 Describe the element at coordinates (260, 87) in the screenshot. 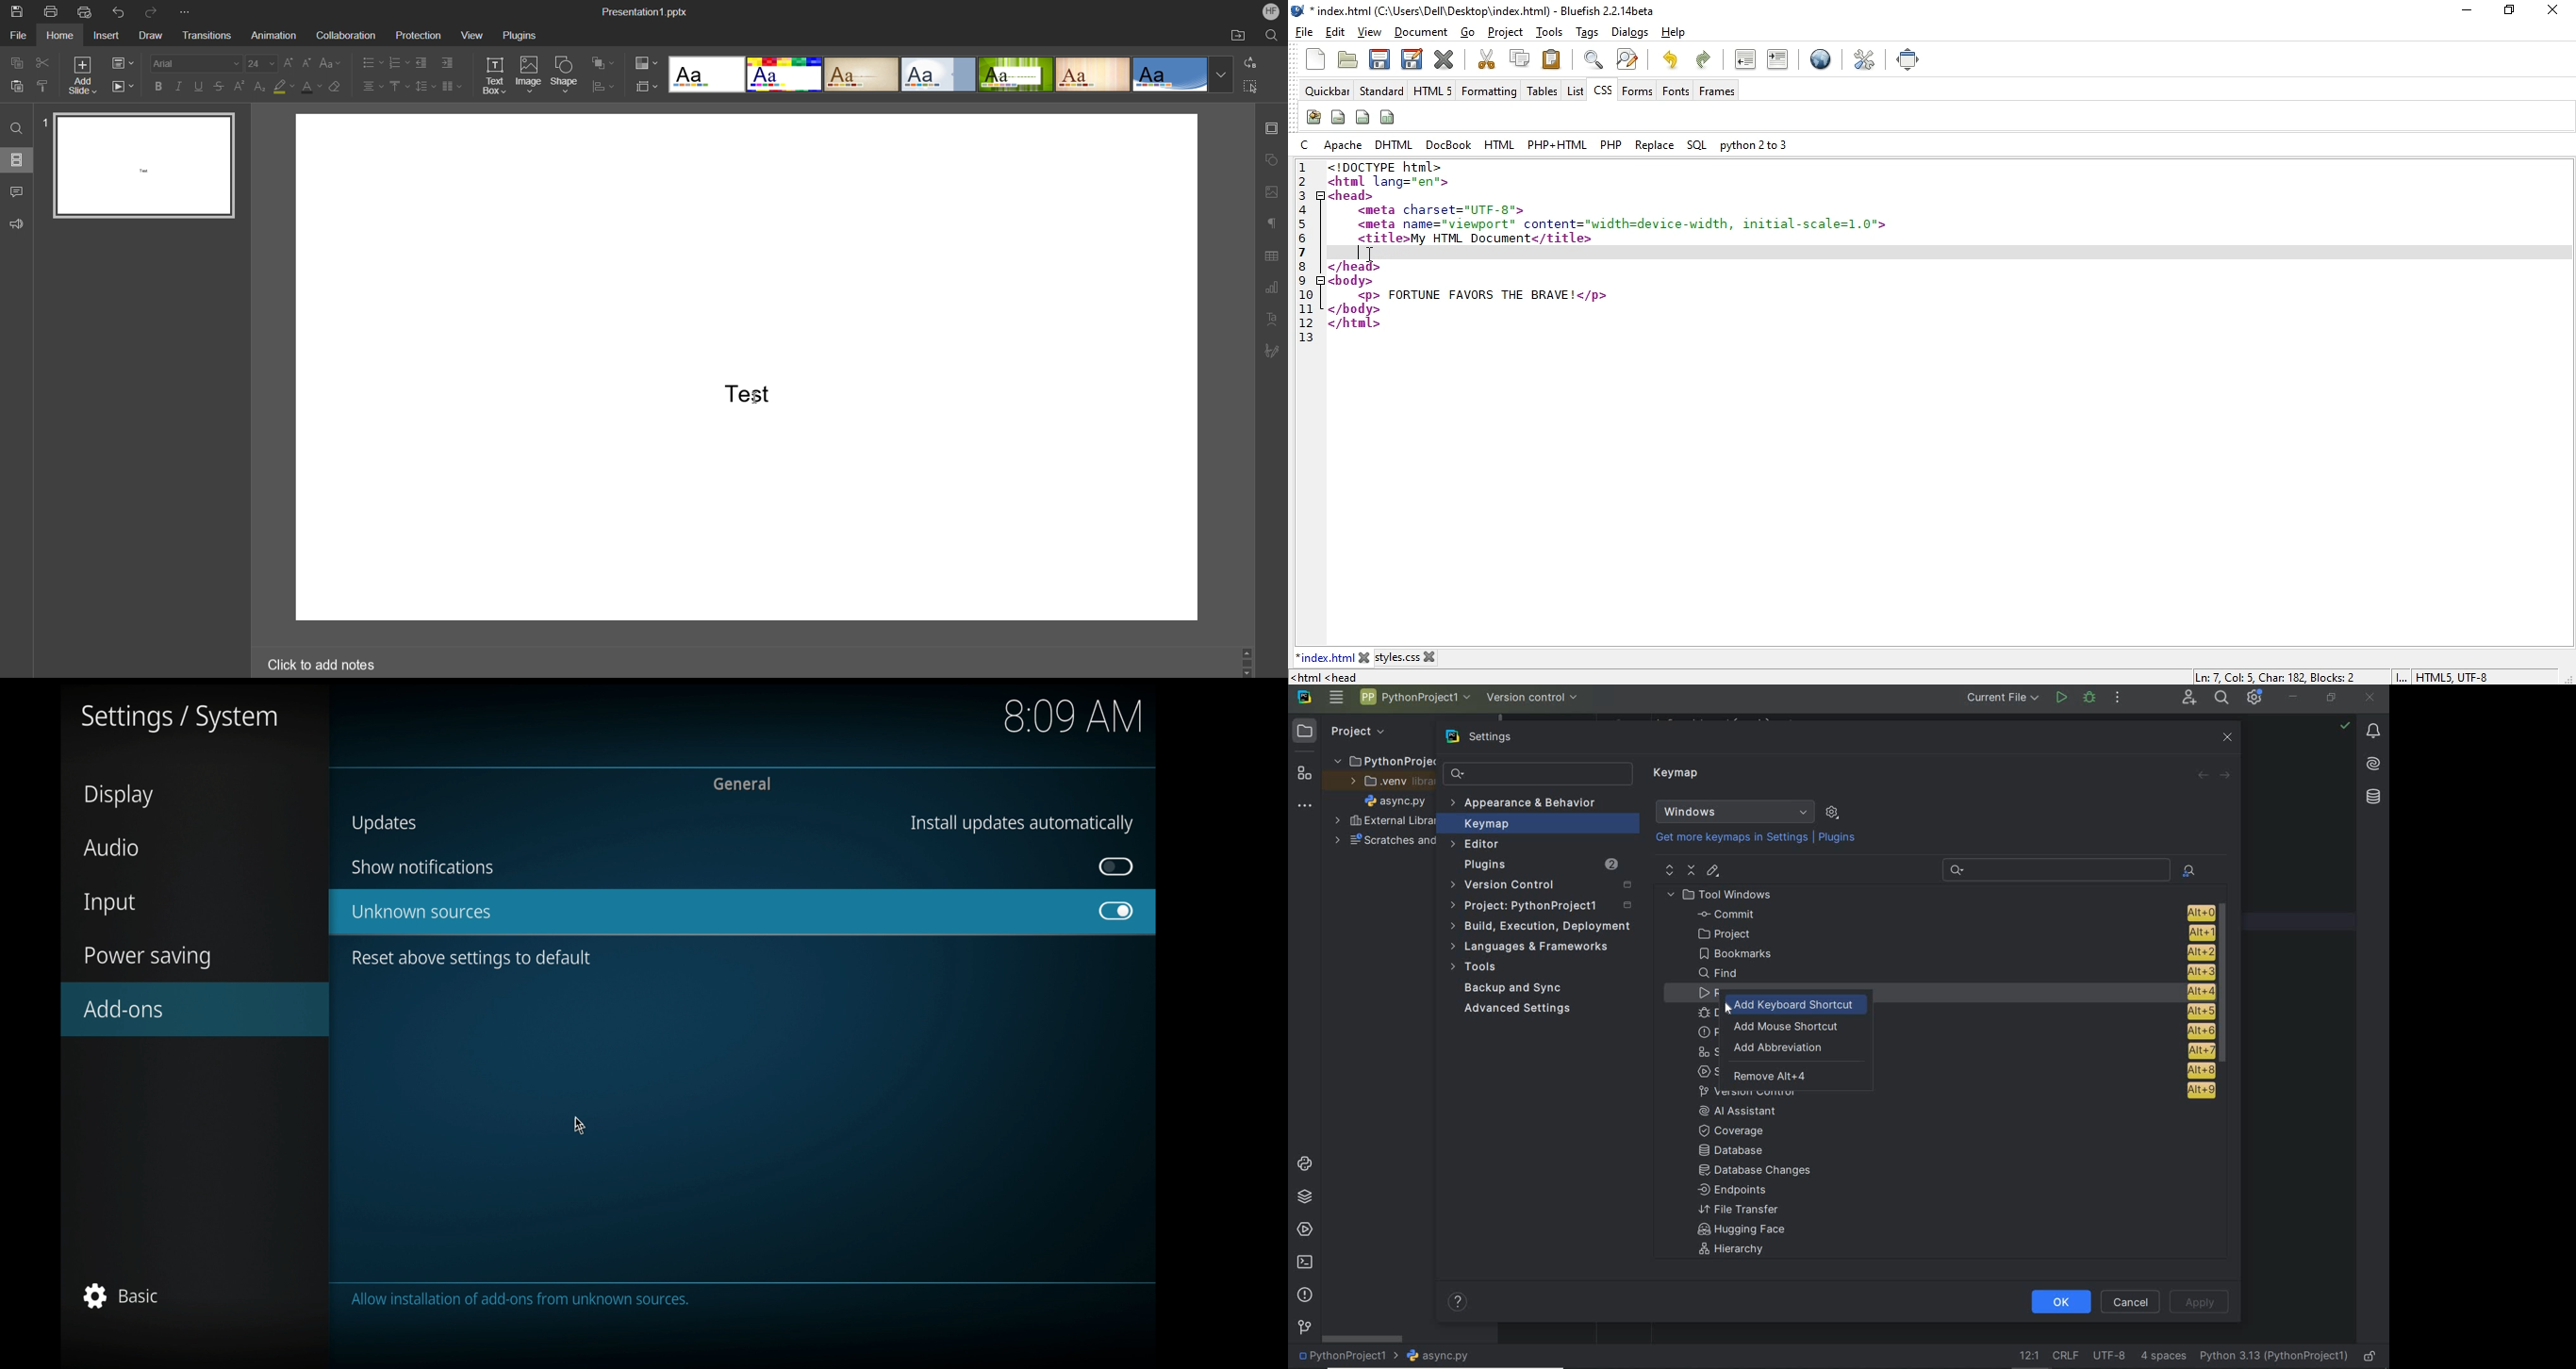

I see `Subscript` at that location.